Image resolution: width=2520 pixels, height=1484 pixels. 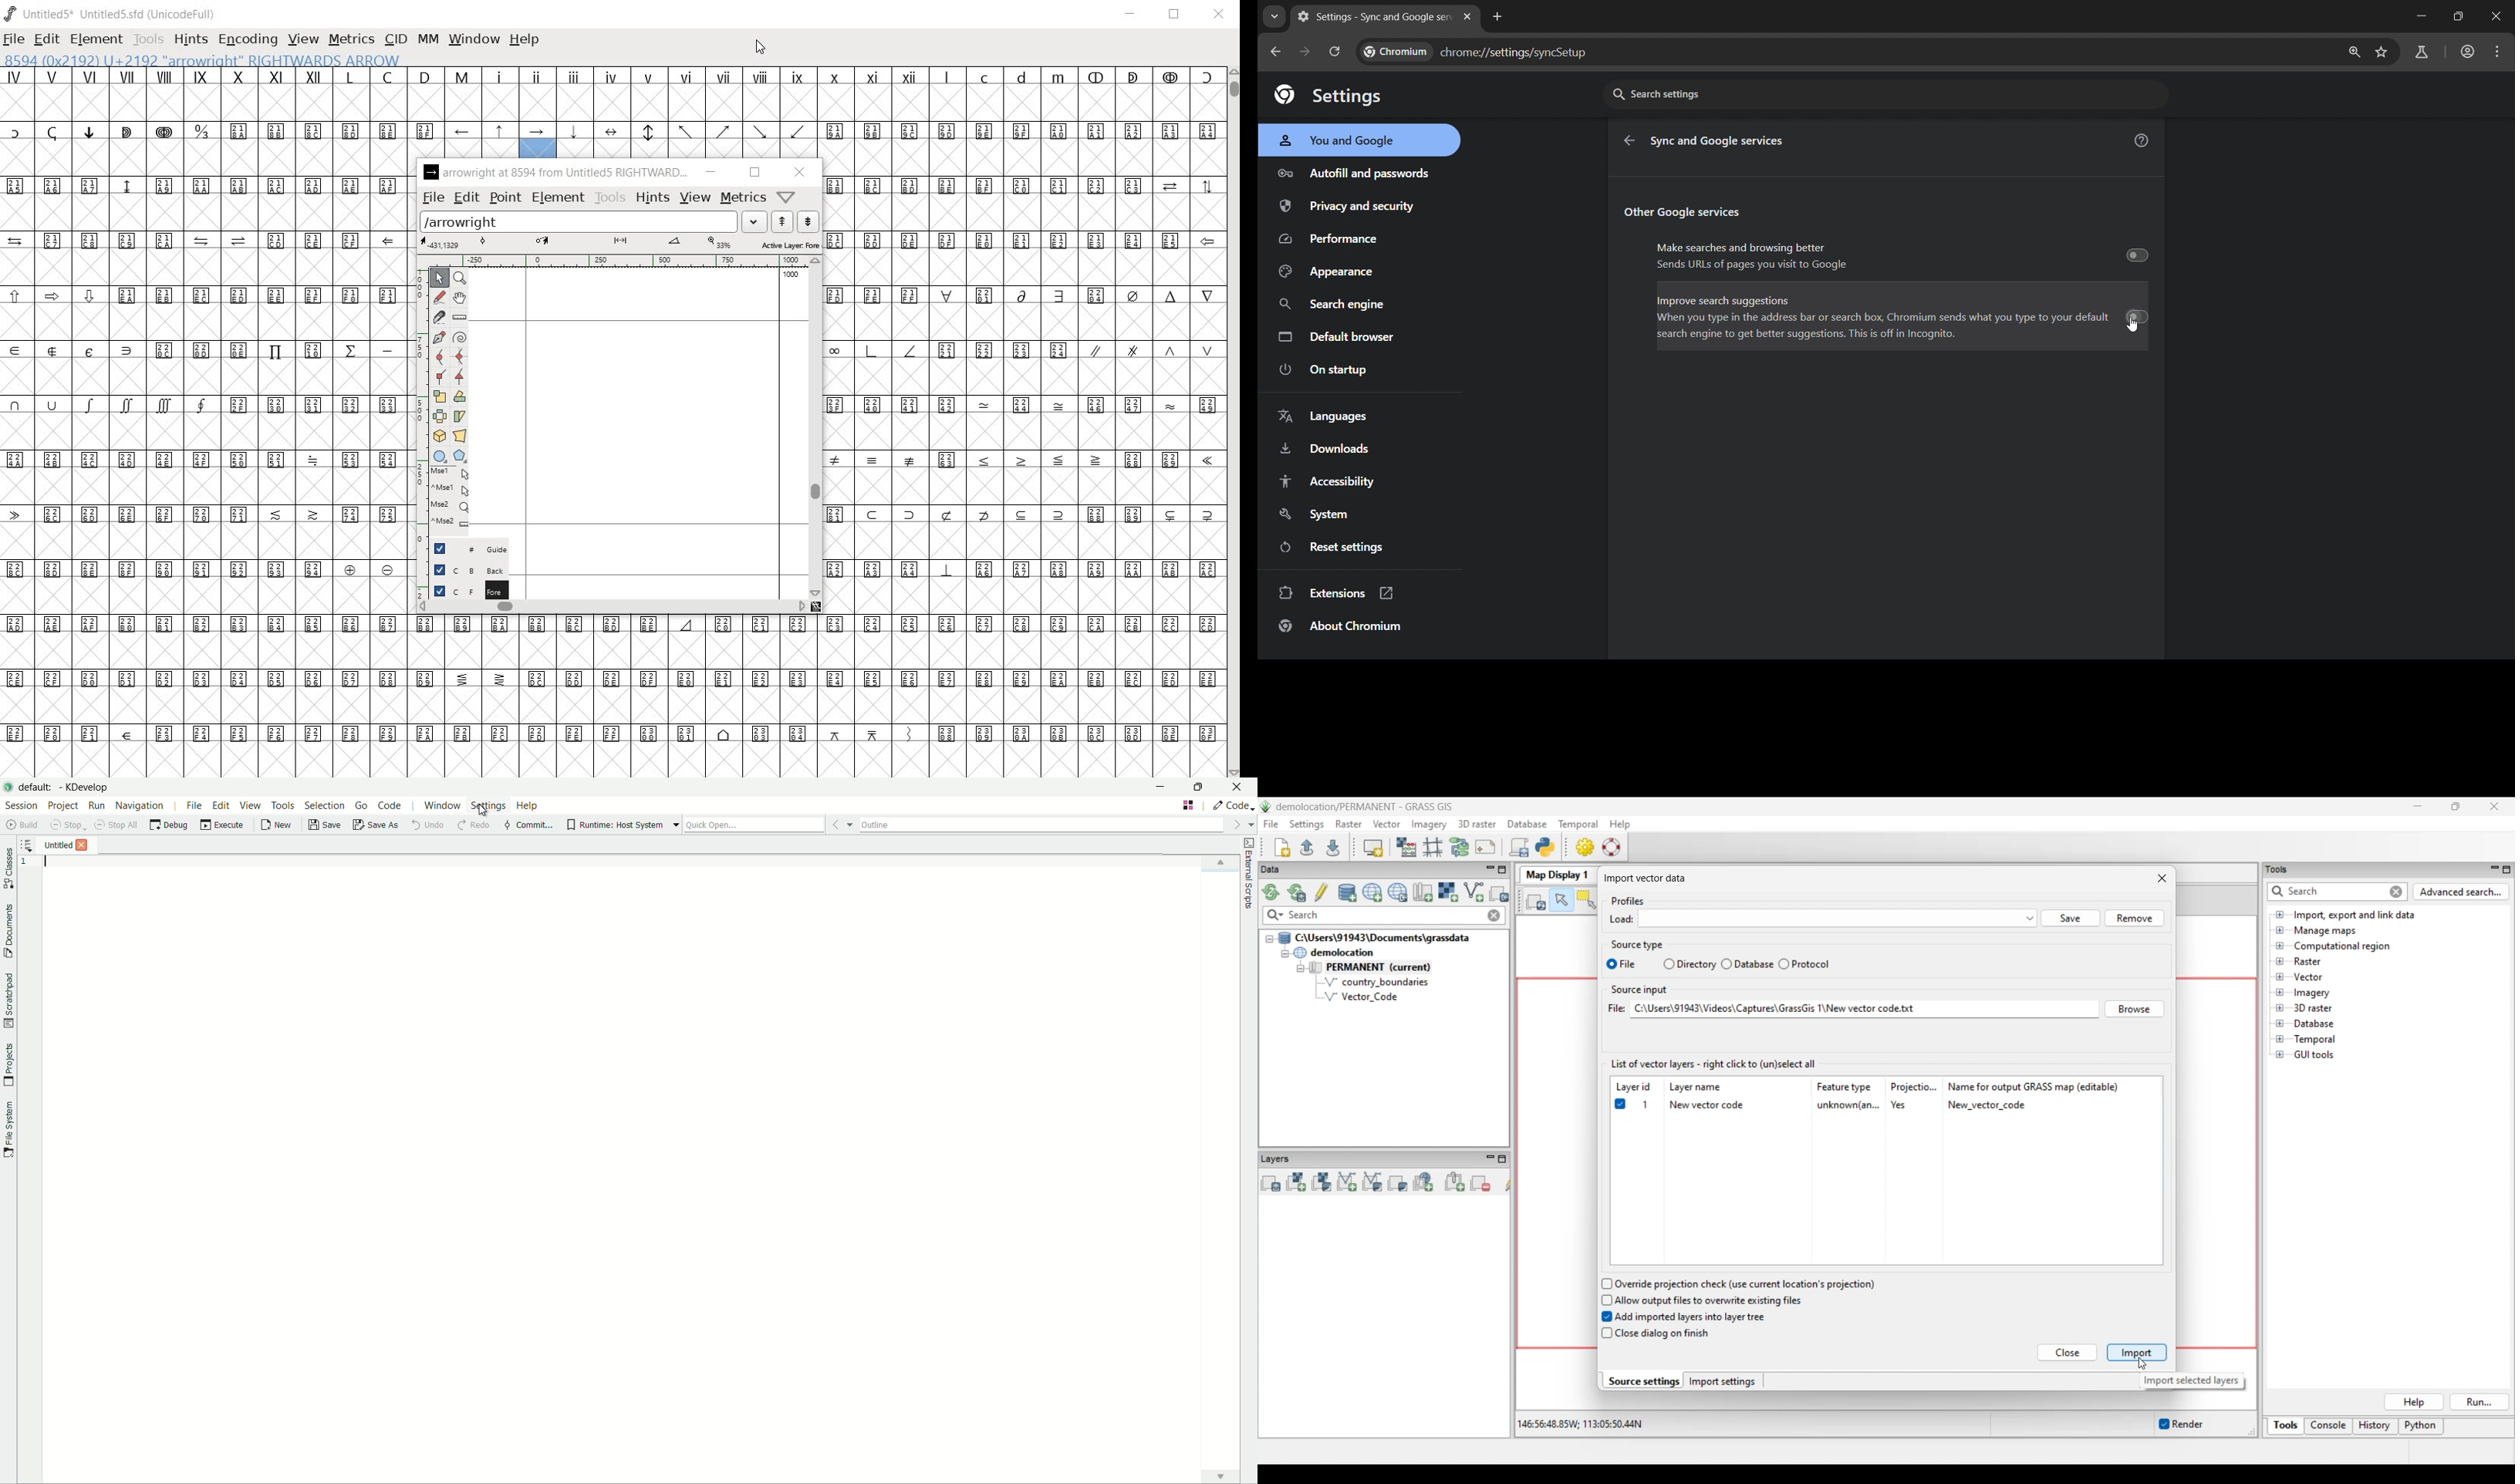 What do you see at coordinates (439, 297) in the screenshot?
I see `draw a freehand curve` at bounding box center [439, 297].